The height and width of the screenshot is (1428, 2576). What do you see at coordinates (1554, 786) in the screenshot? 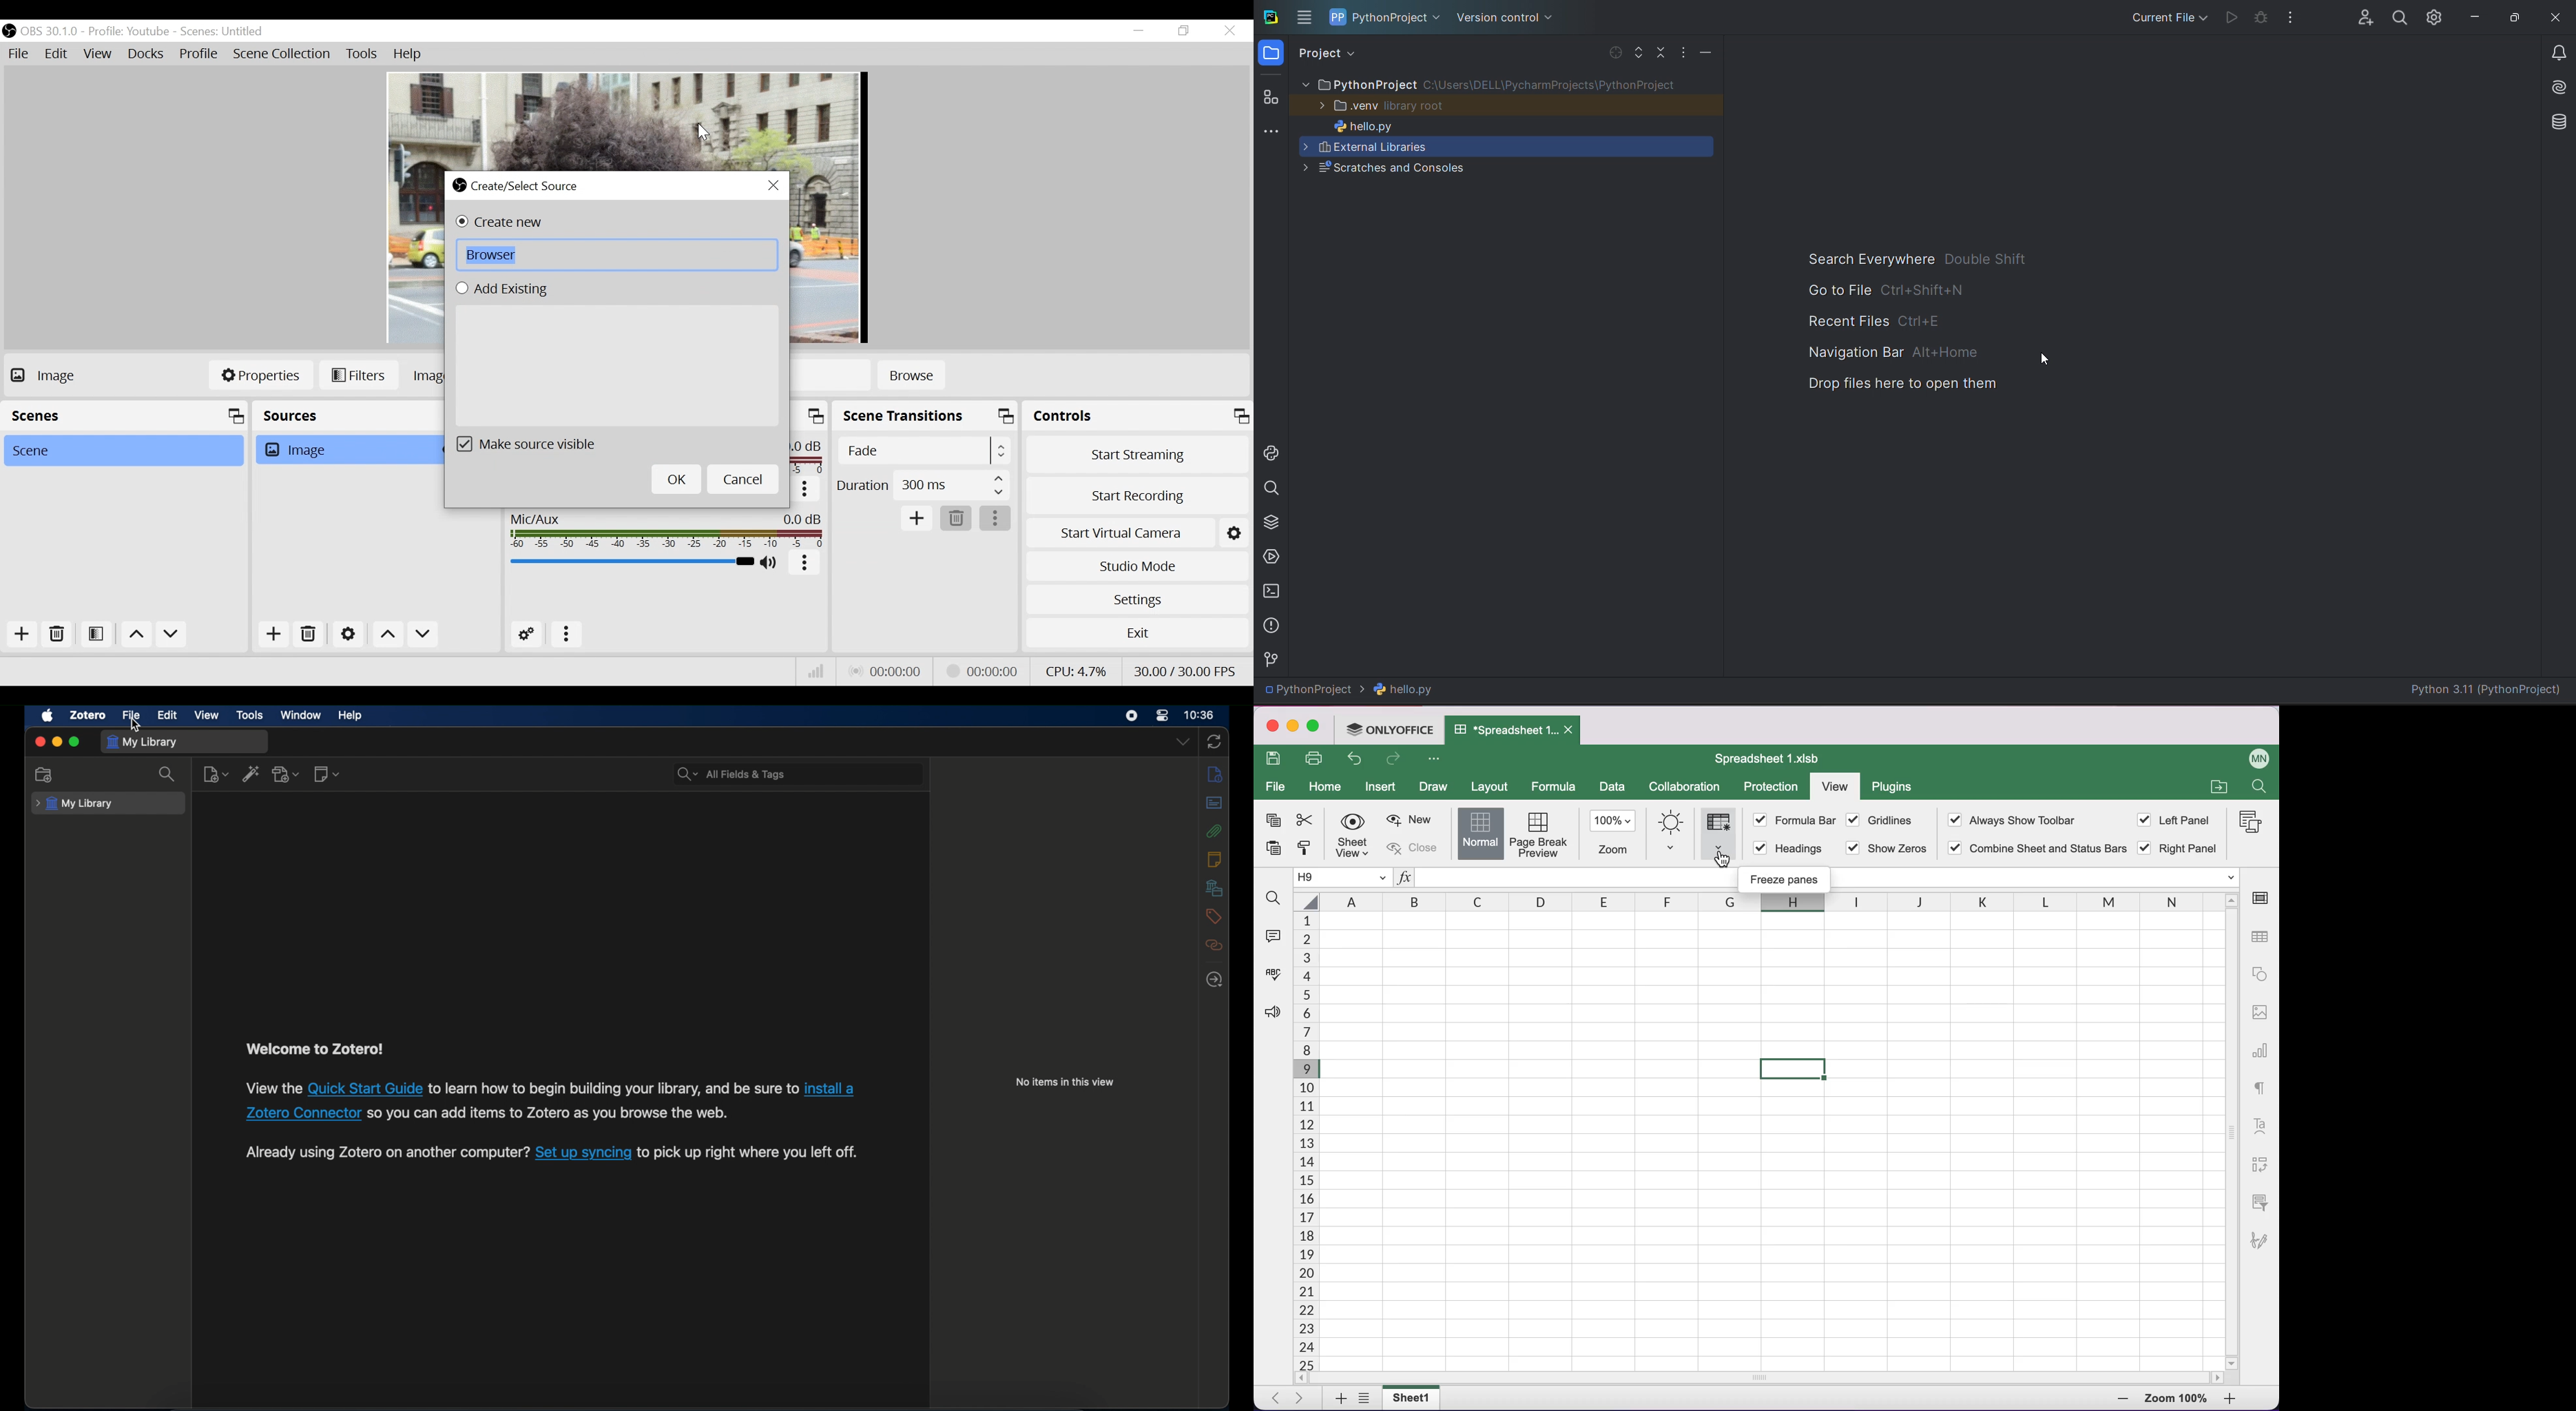
I see `formula` at bounding box center [1554, 786].